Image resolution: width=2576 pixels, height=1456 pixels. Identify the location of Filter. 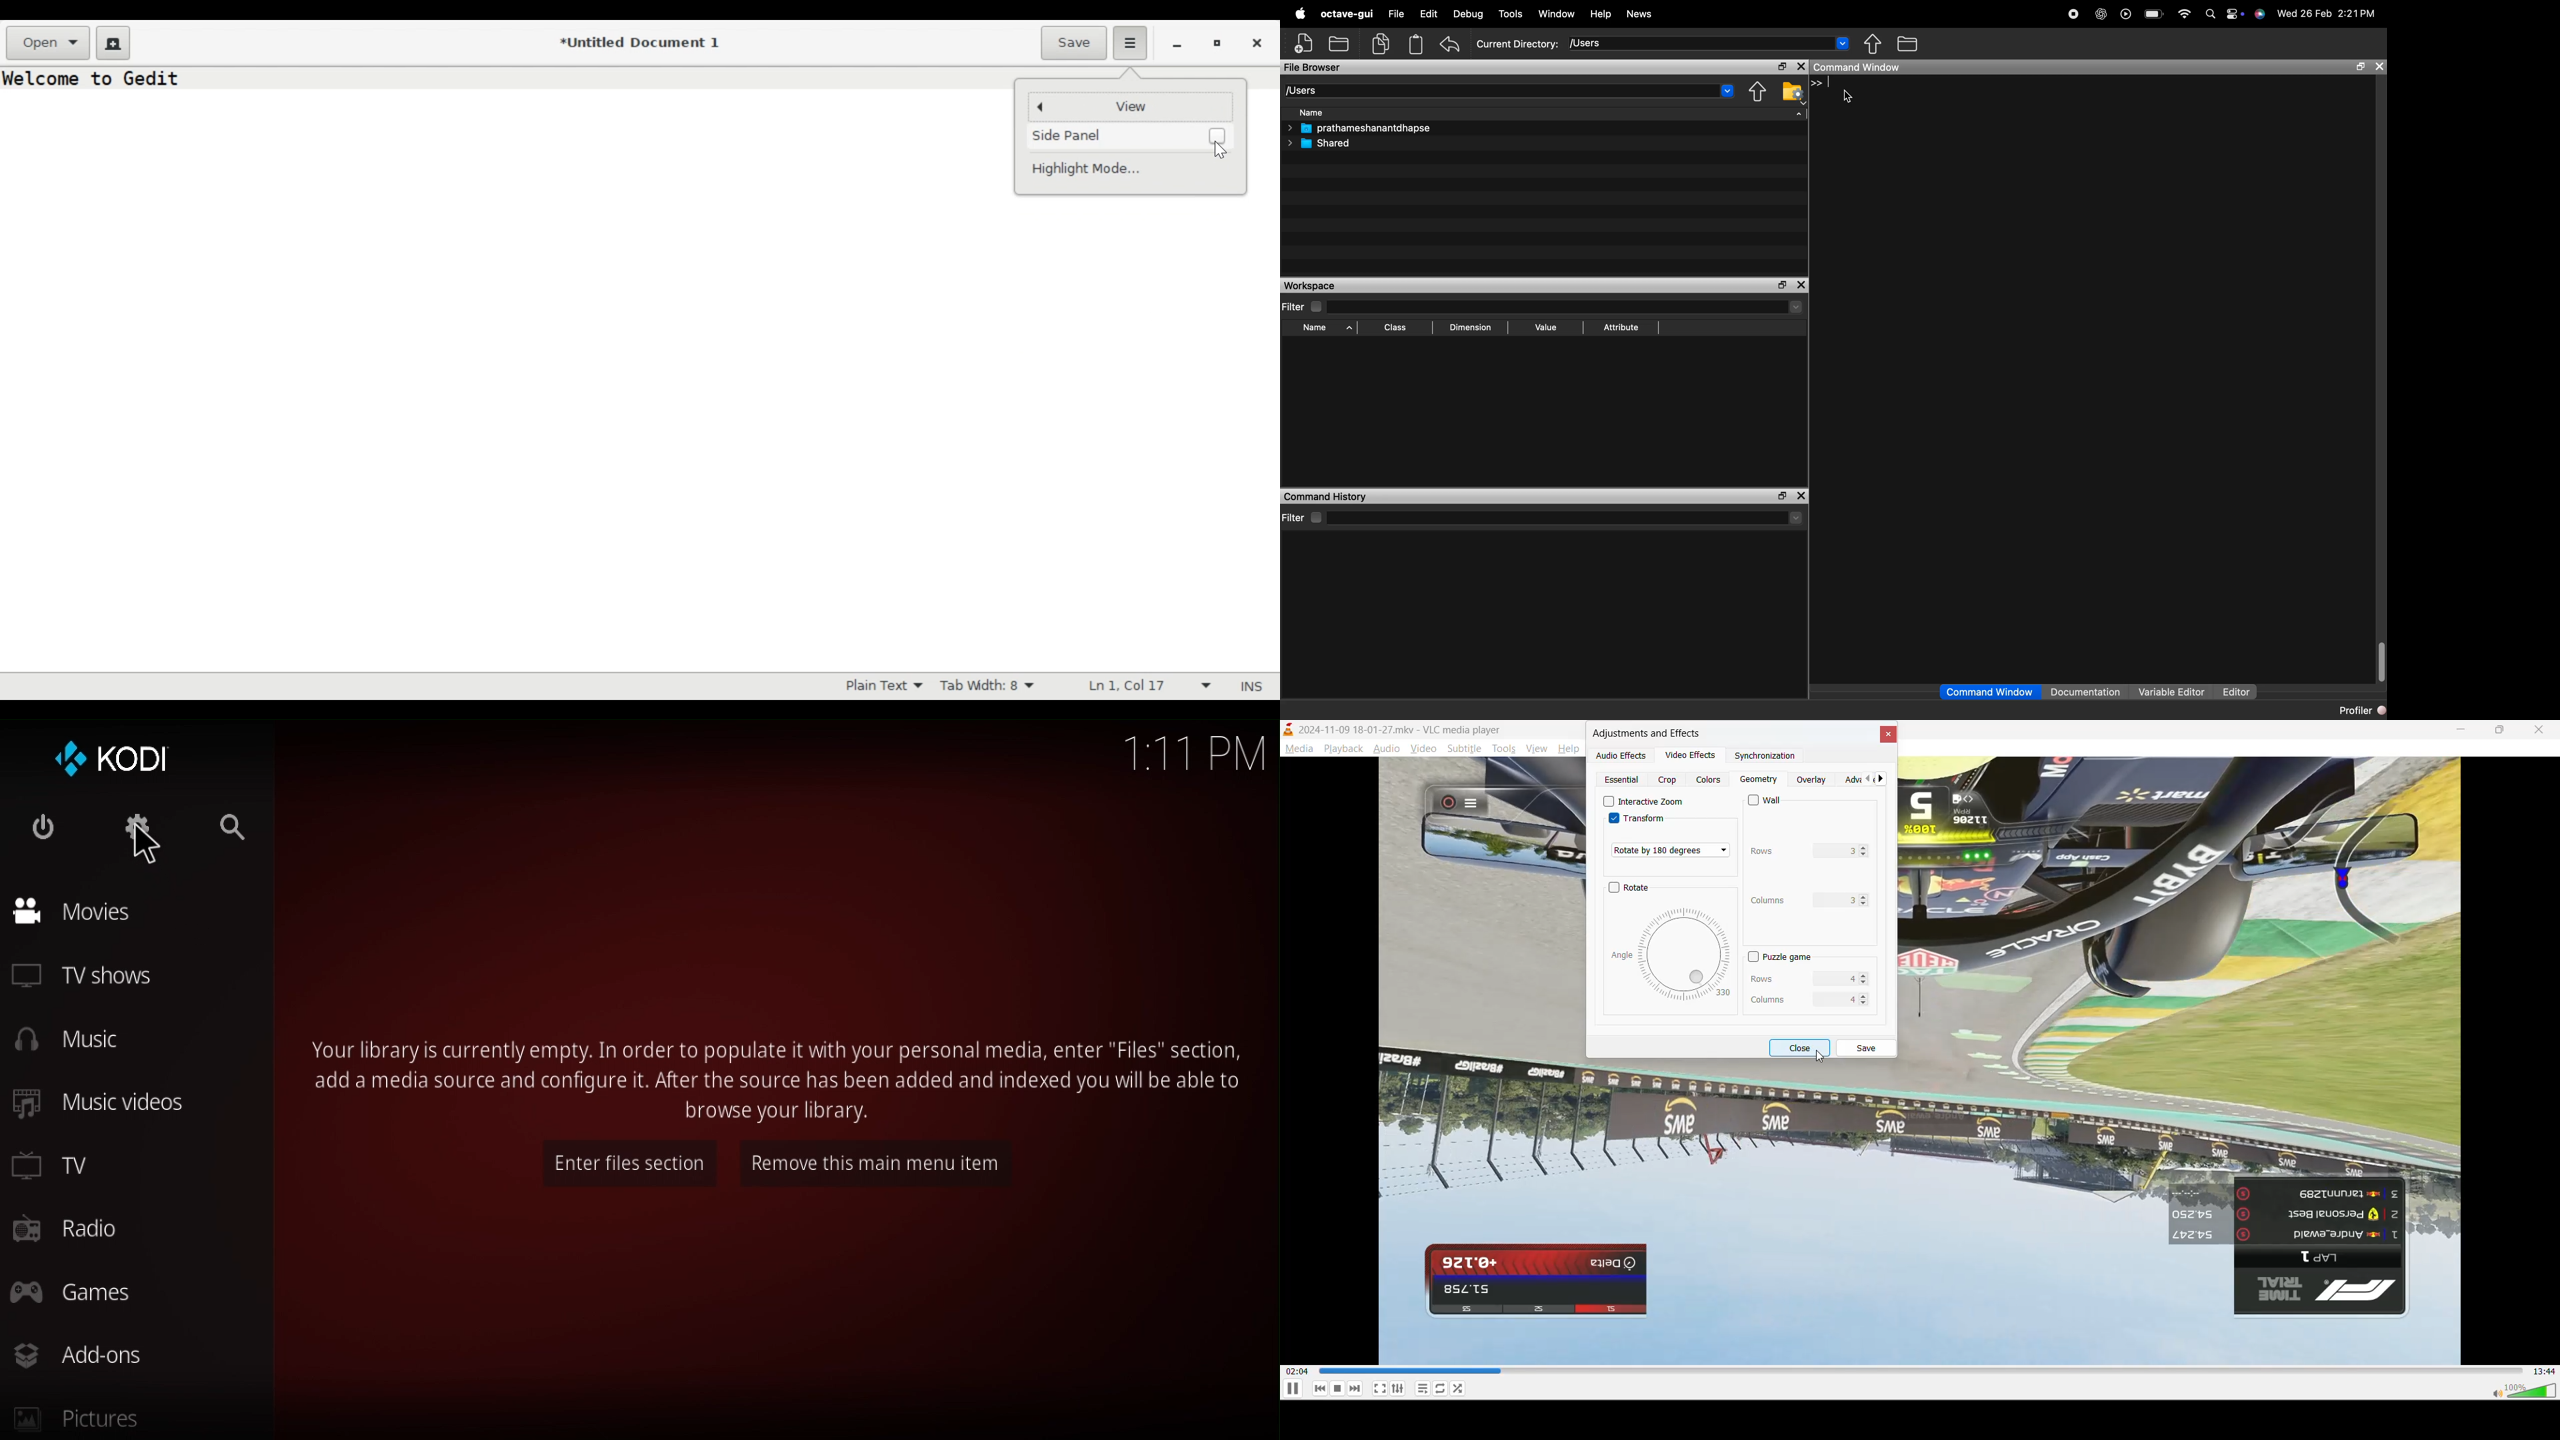
(1301, 305).